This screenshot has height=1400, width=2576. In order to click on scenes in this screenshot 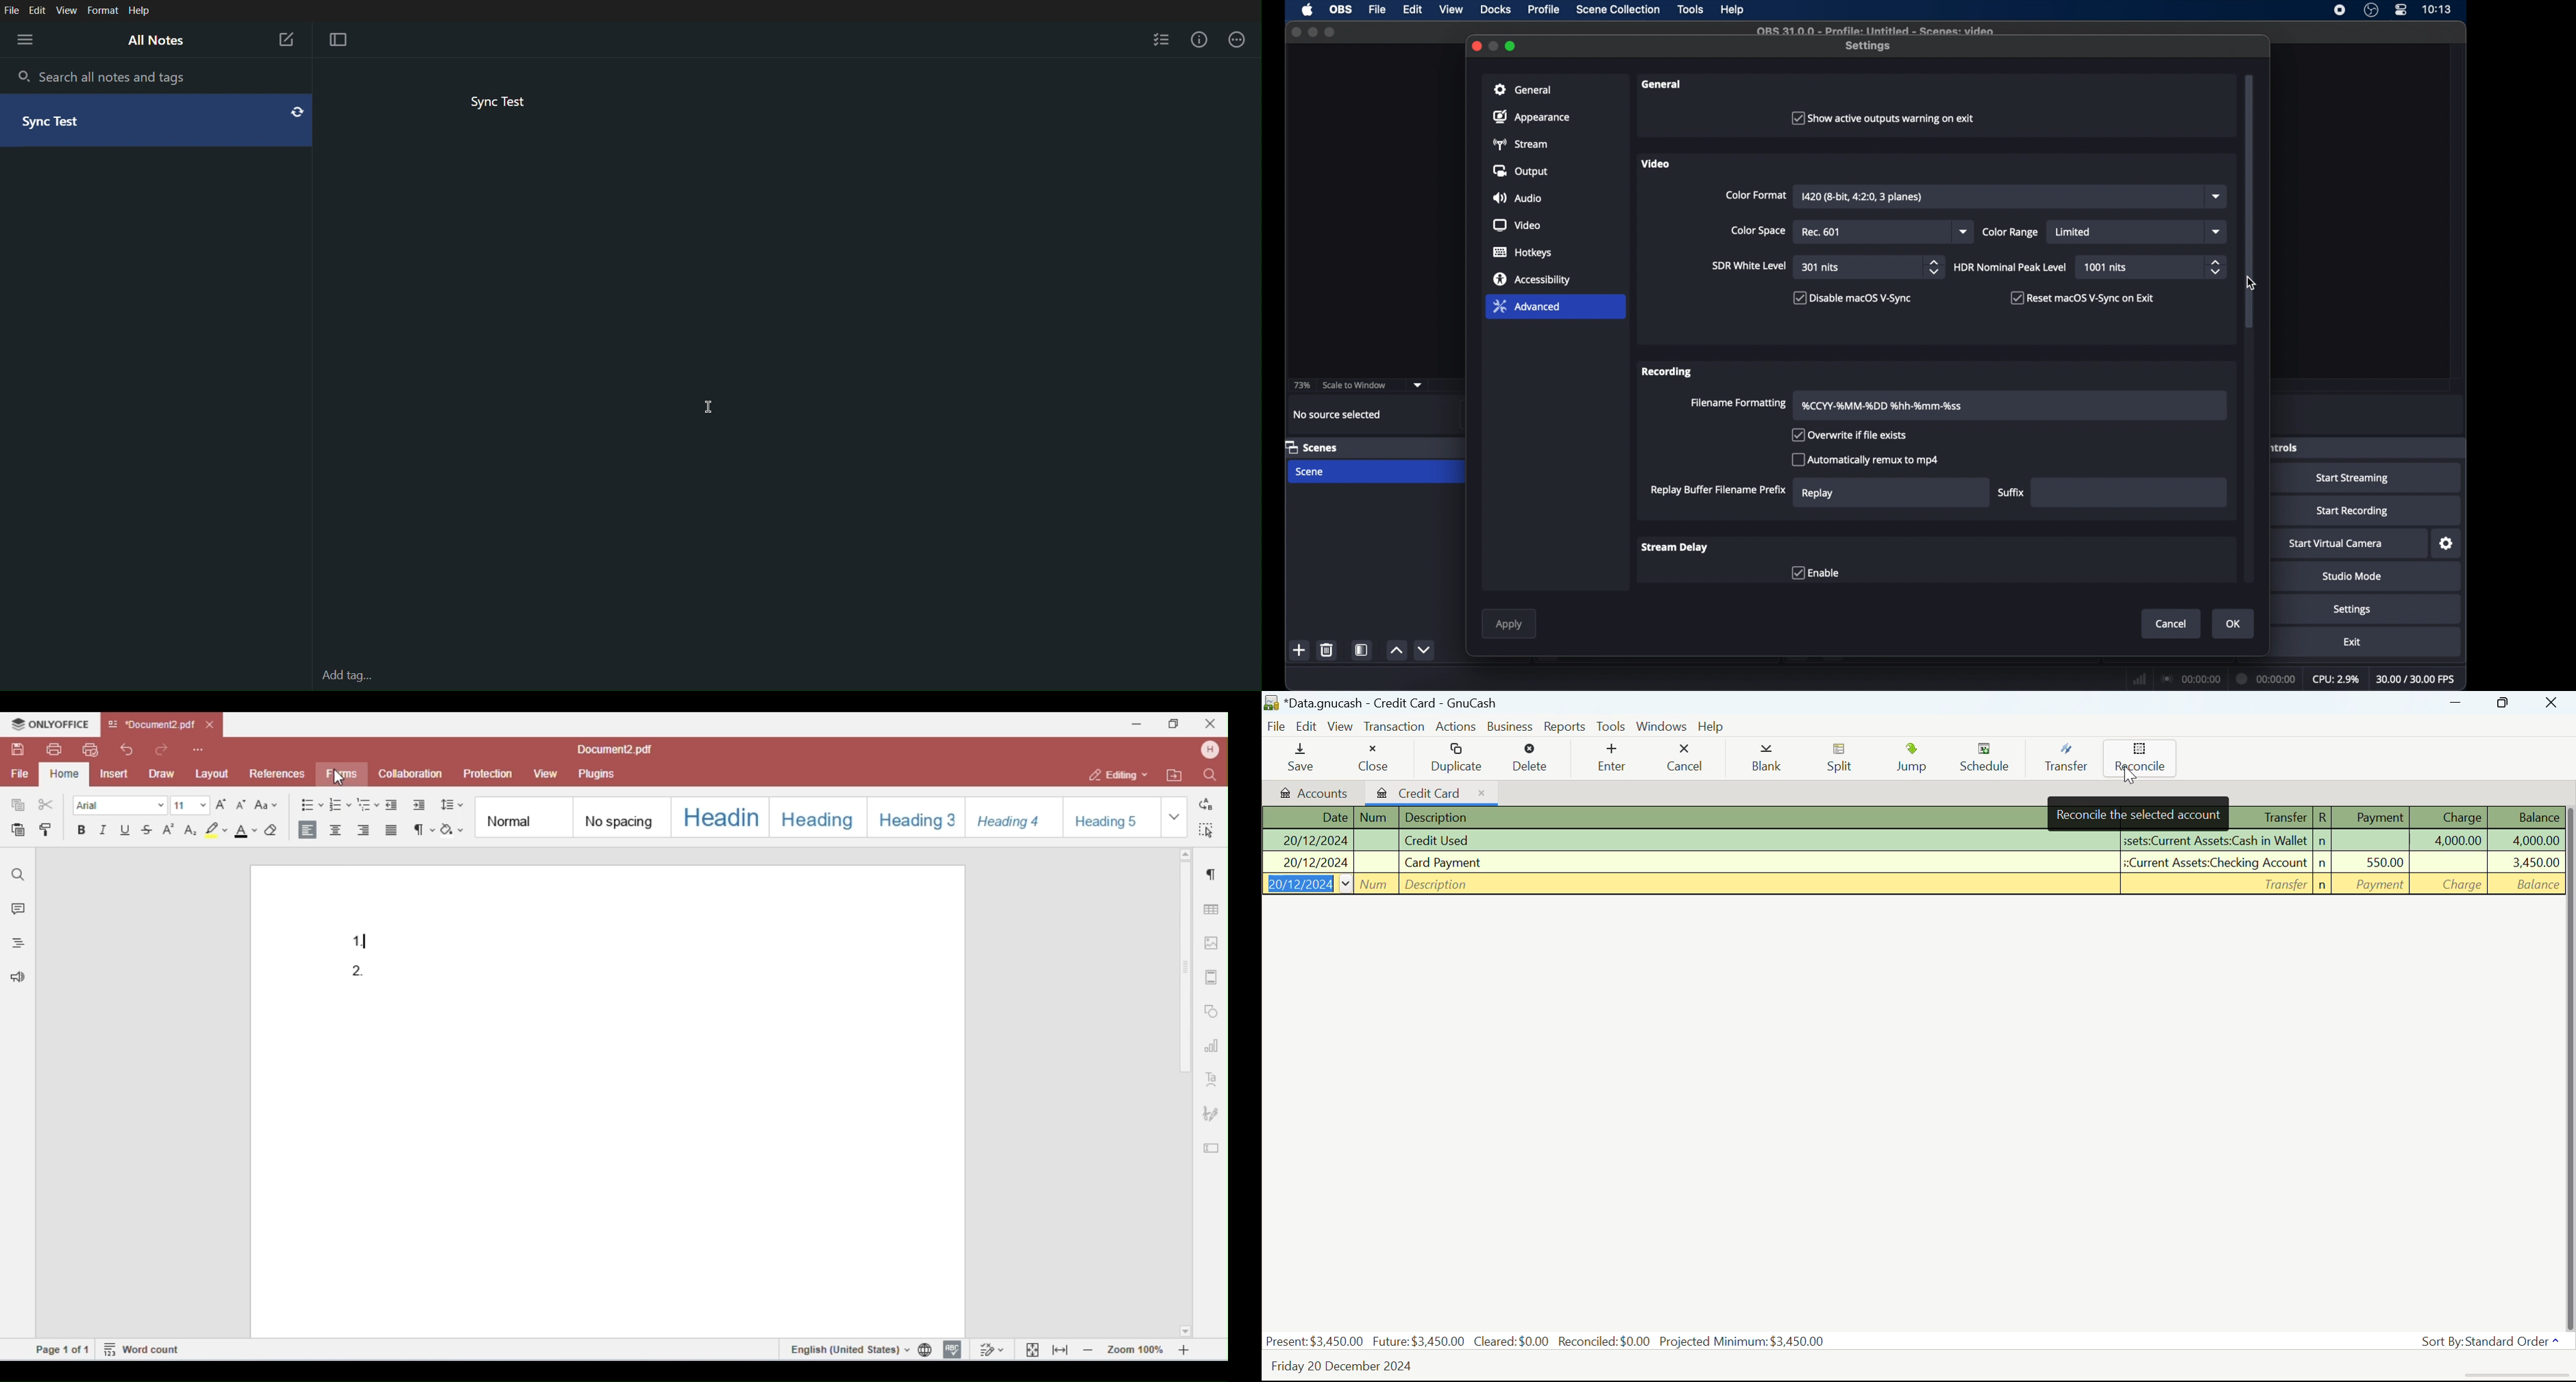, I will do `click(1312, 447)`.